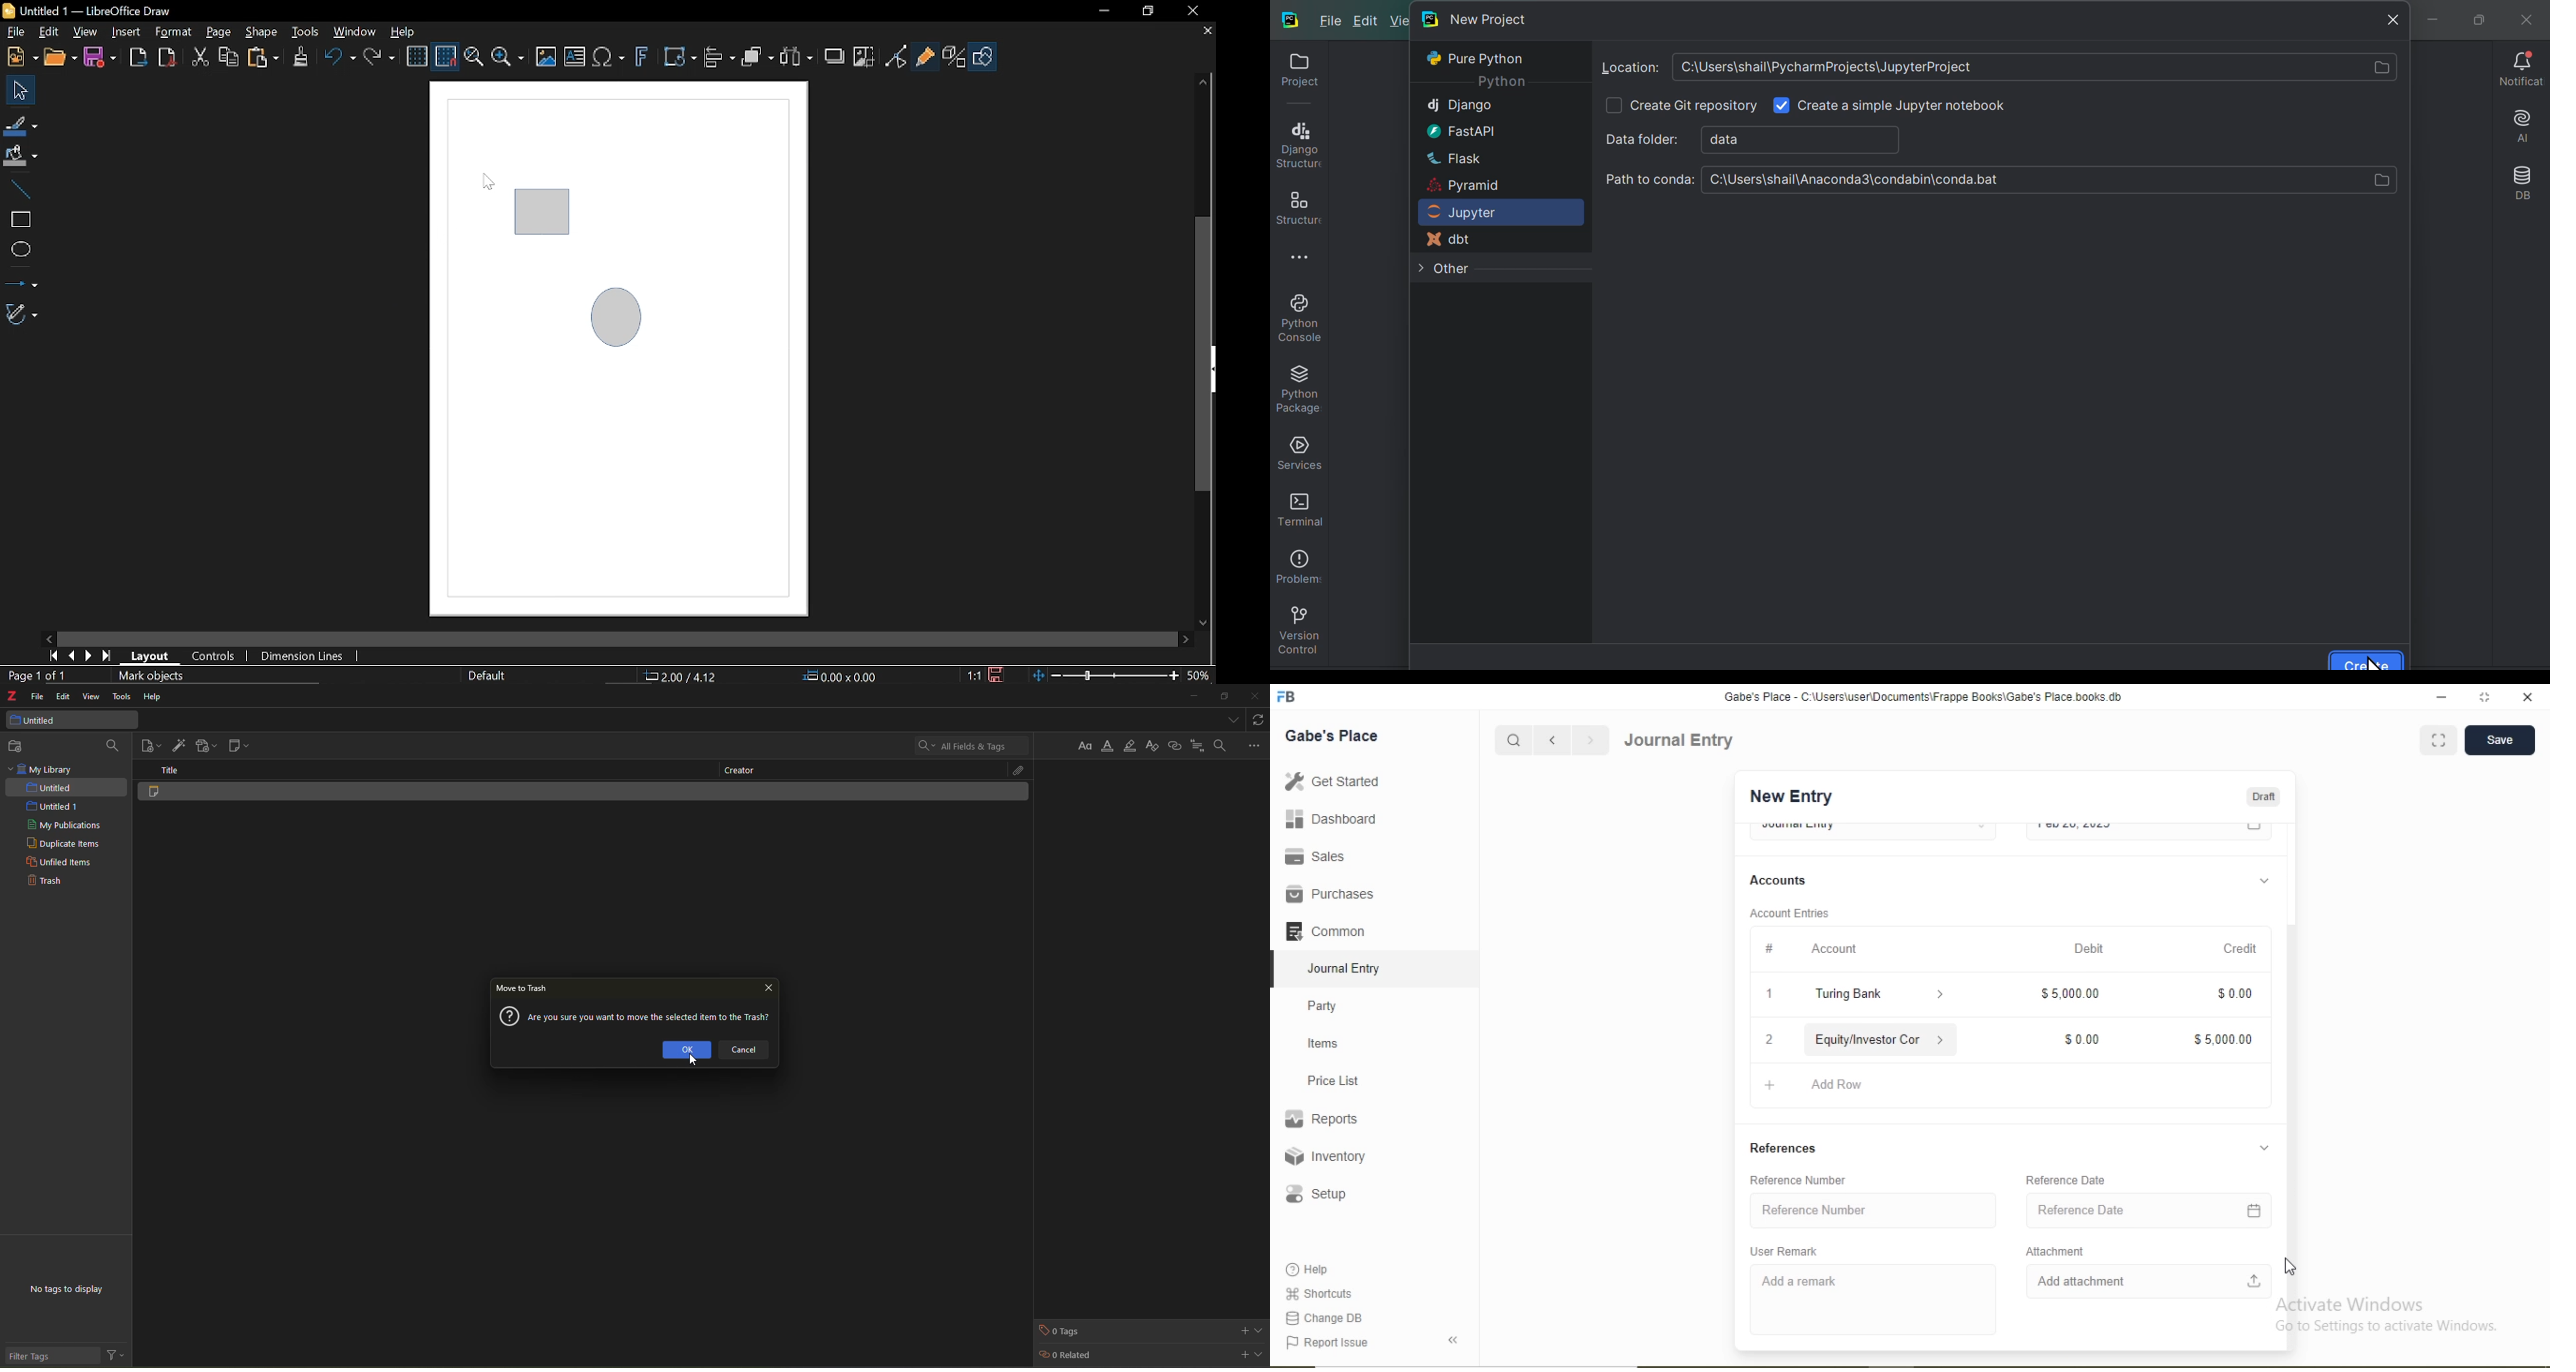 The height and width of the screenshot is (1372, 2576). What do you see at coordinates (679, 58) in the screenshot?
I see `Transform` at bounding box center [679, 58].